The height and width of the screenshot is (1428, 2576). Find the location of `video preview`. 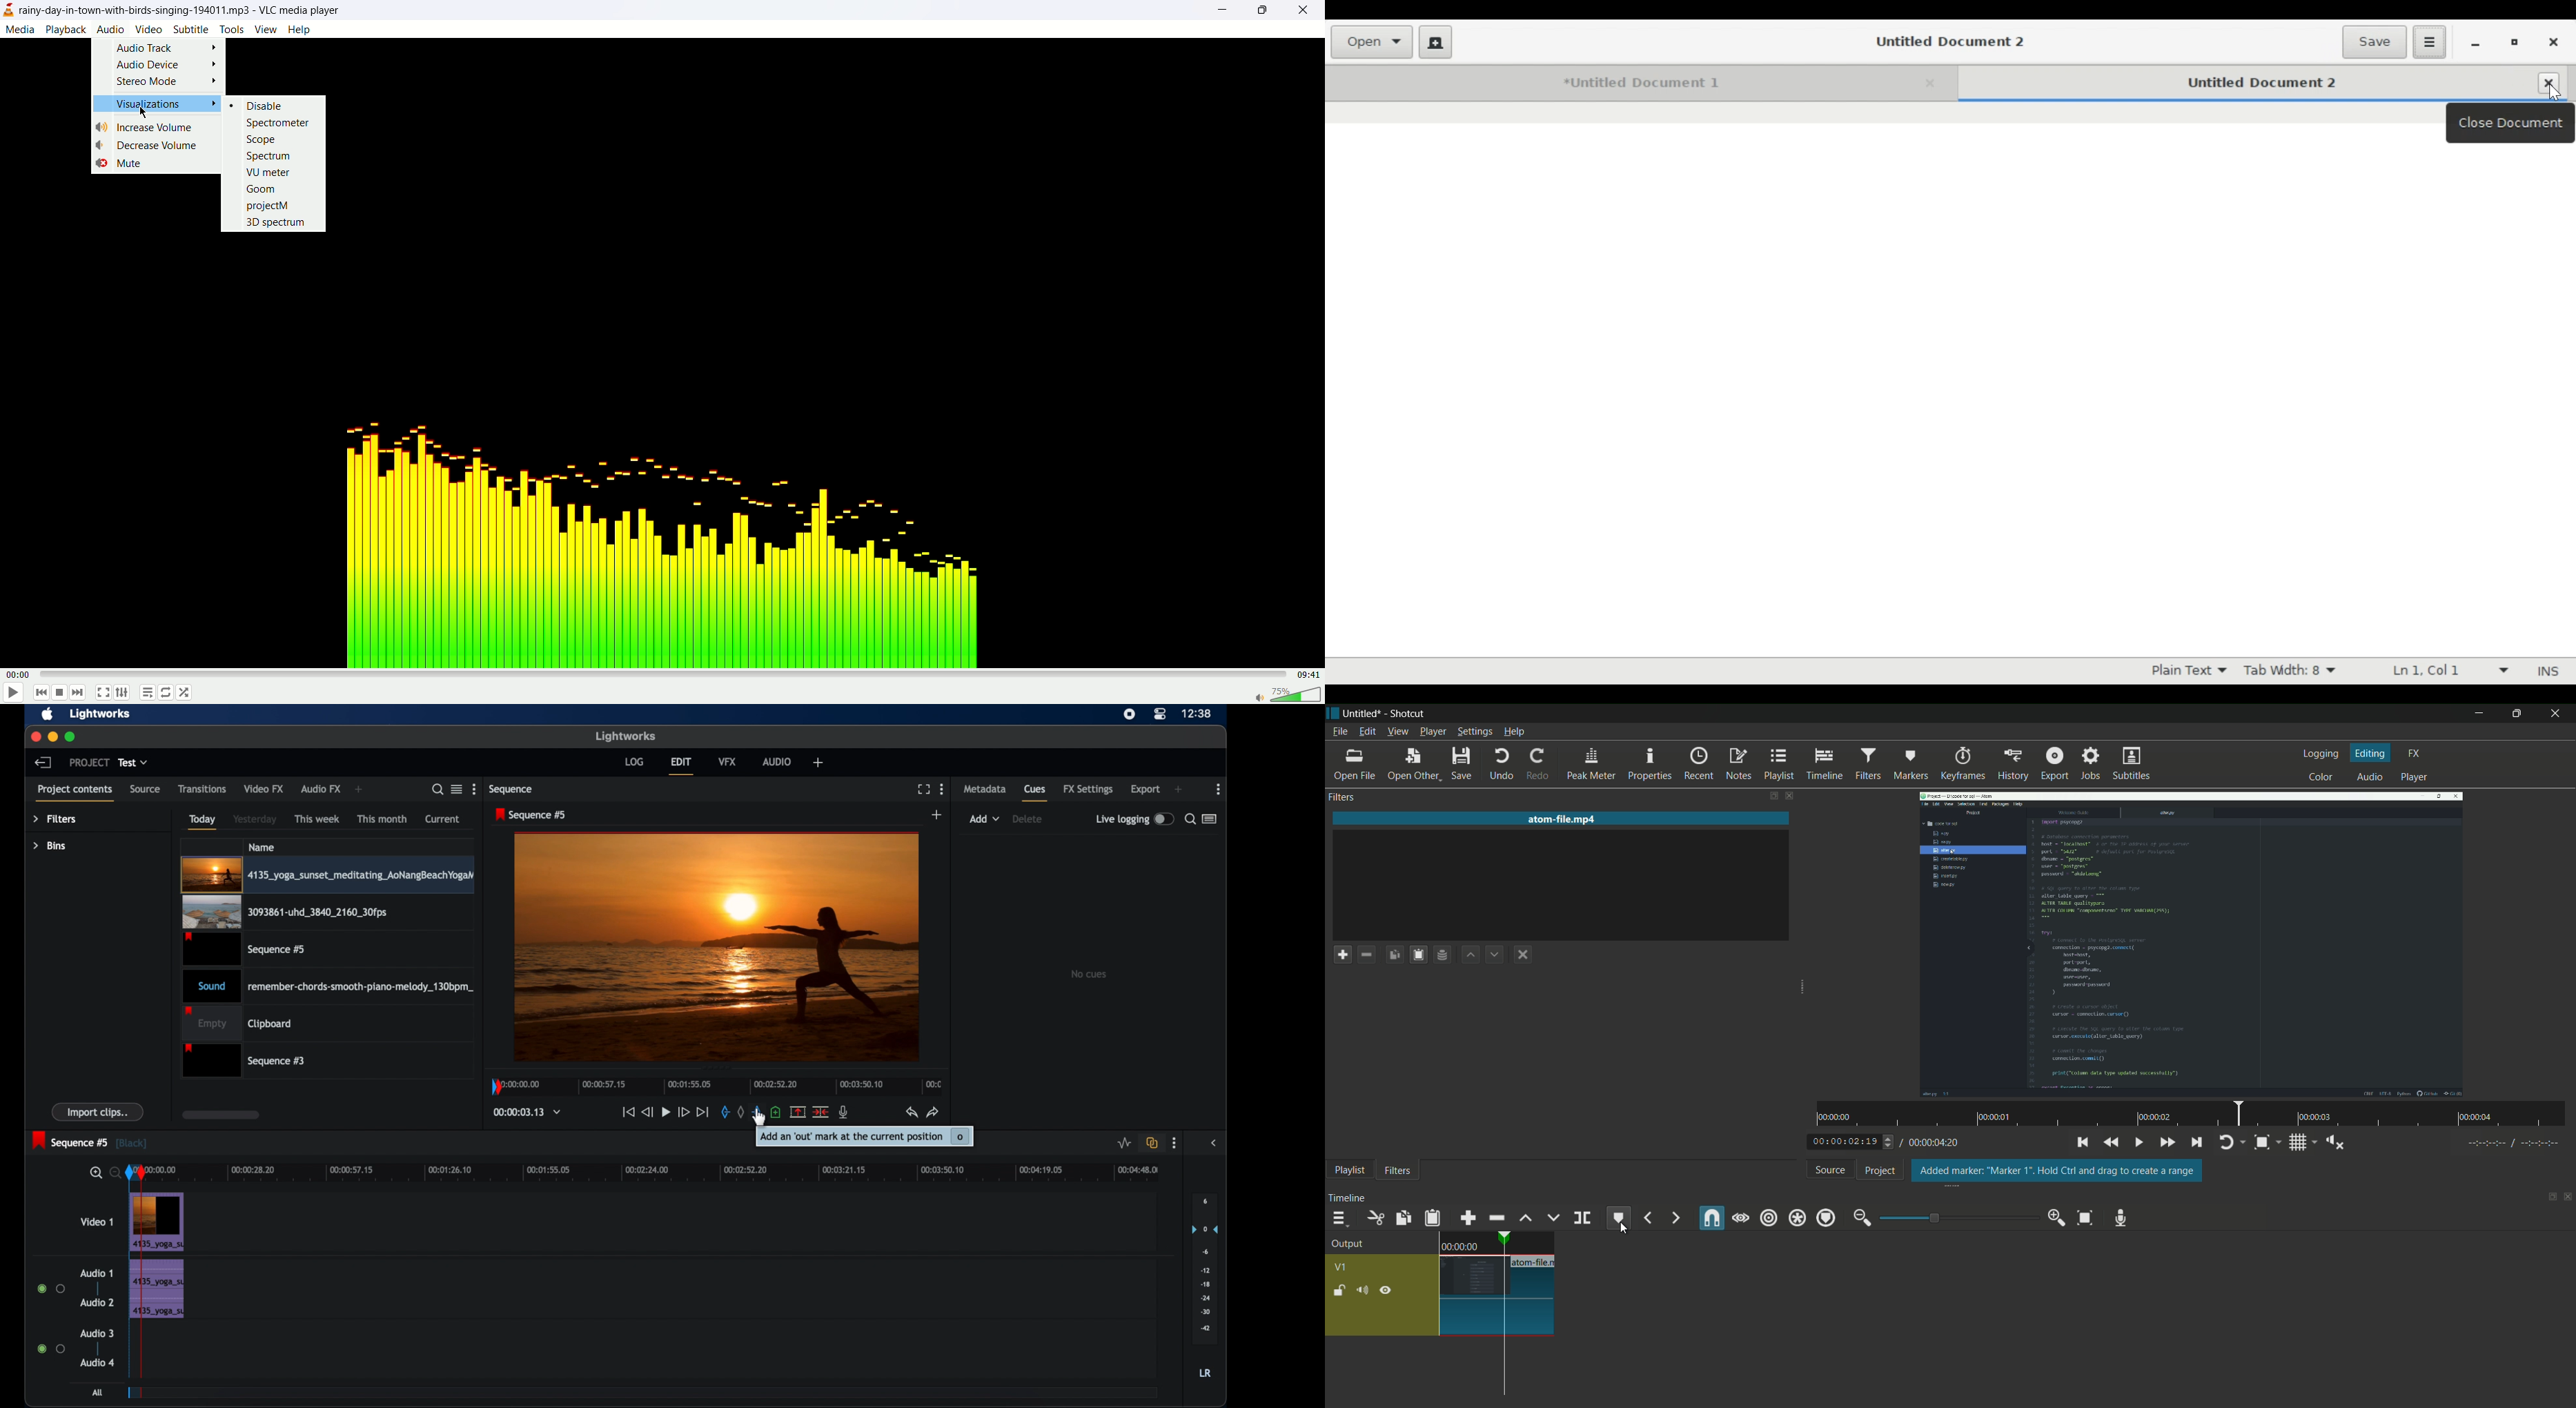

video preview is located at coordinates (716, 946).